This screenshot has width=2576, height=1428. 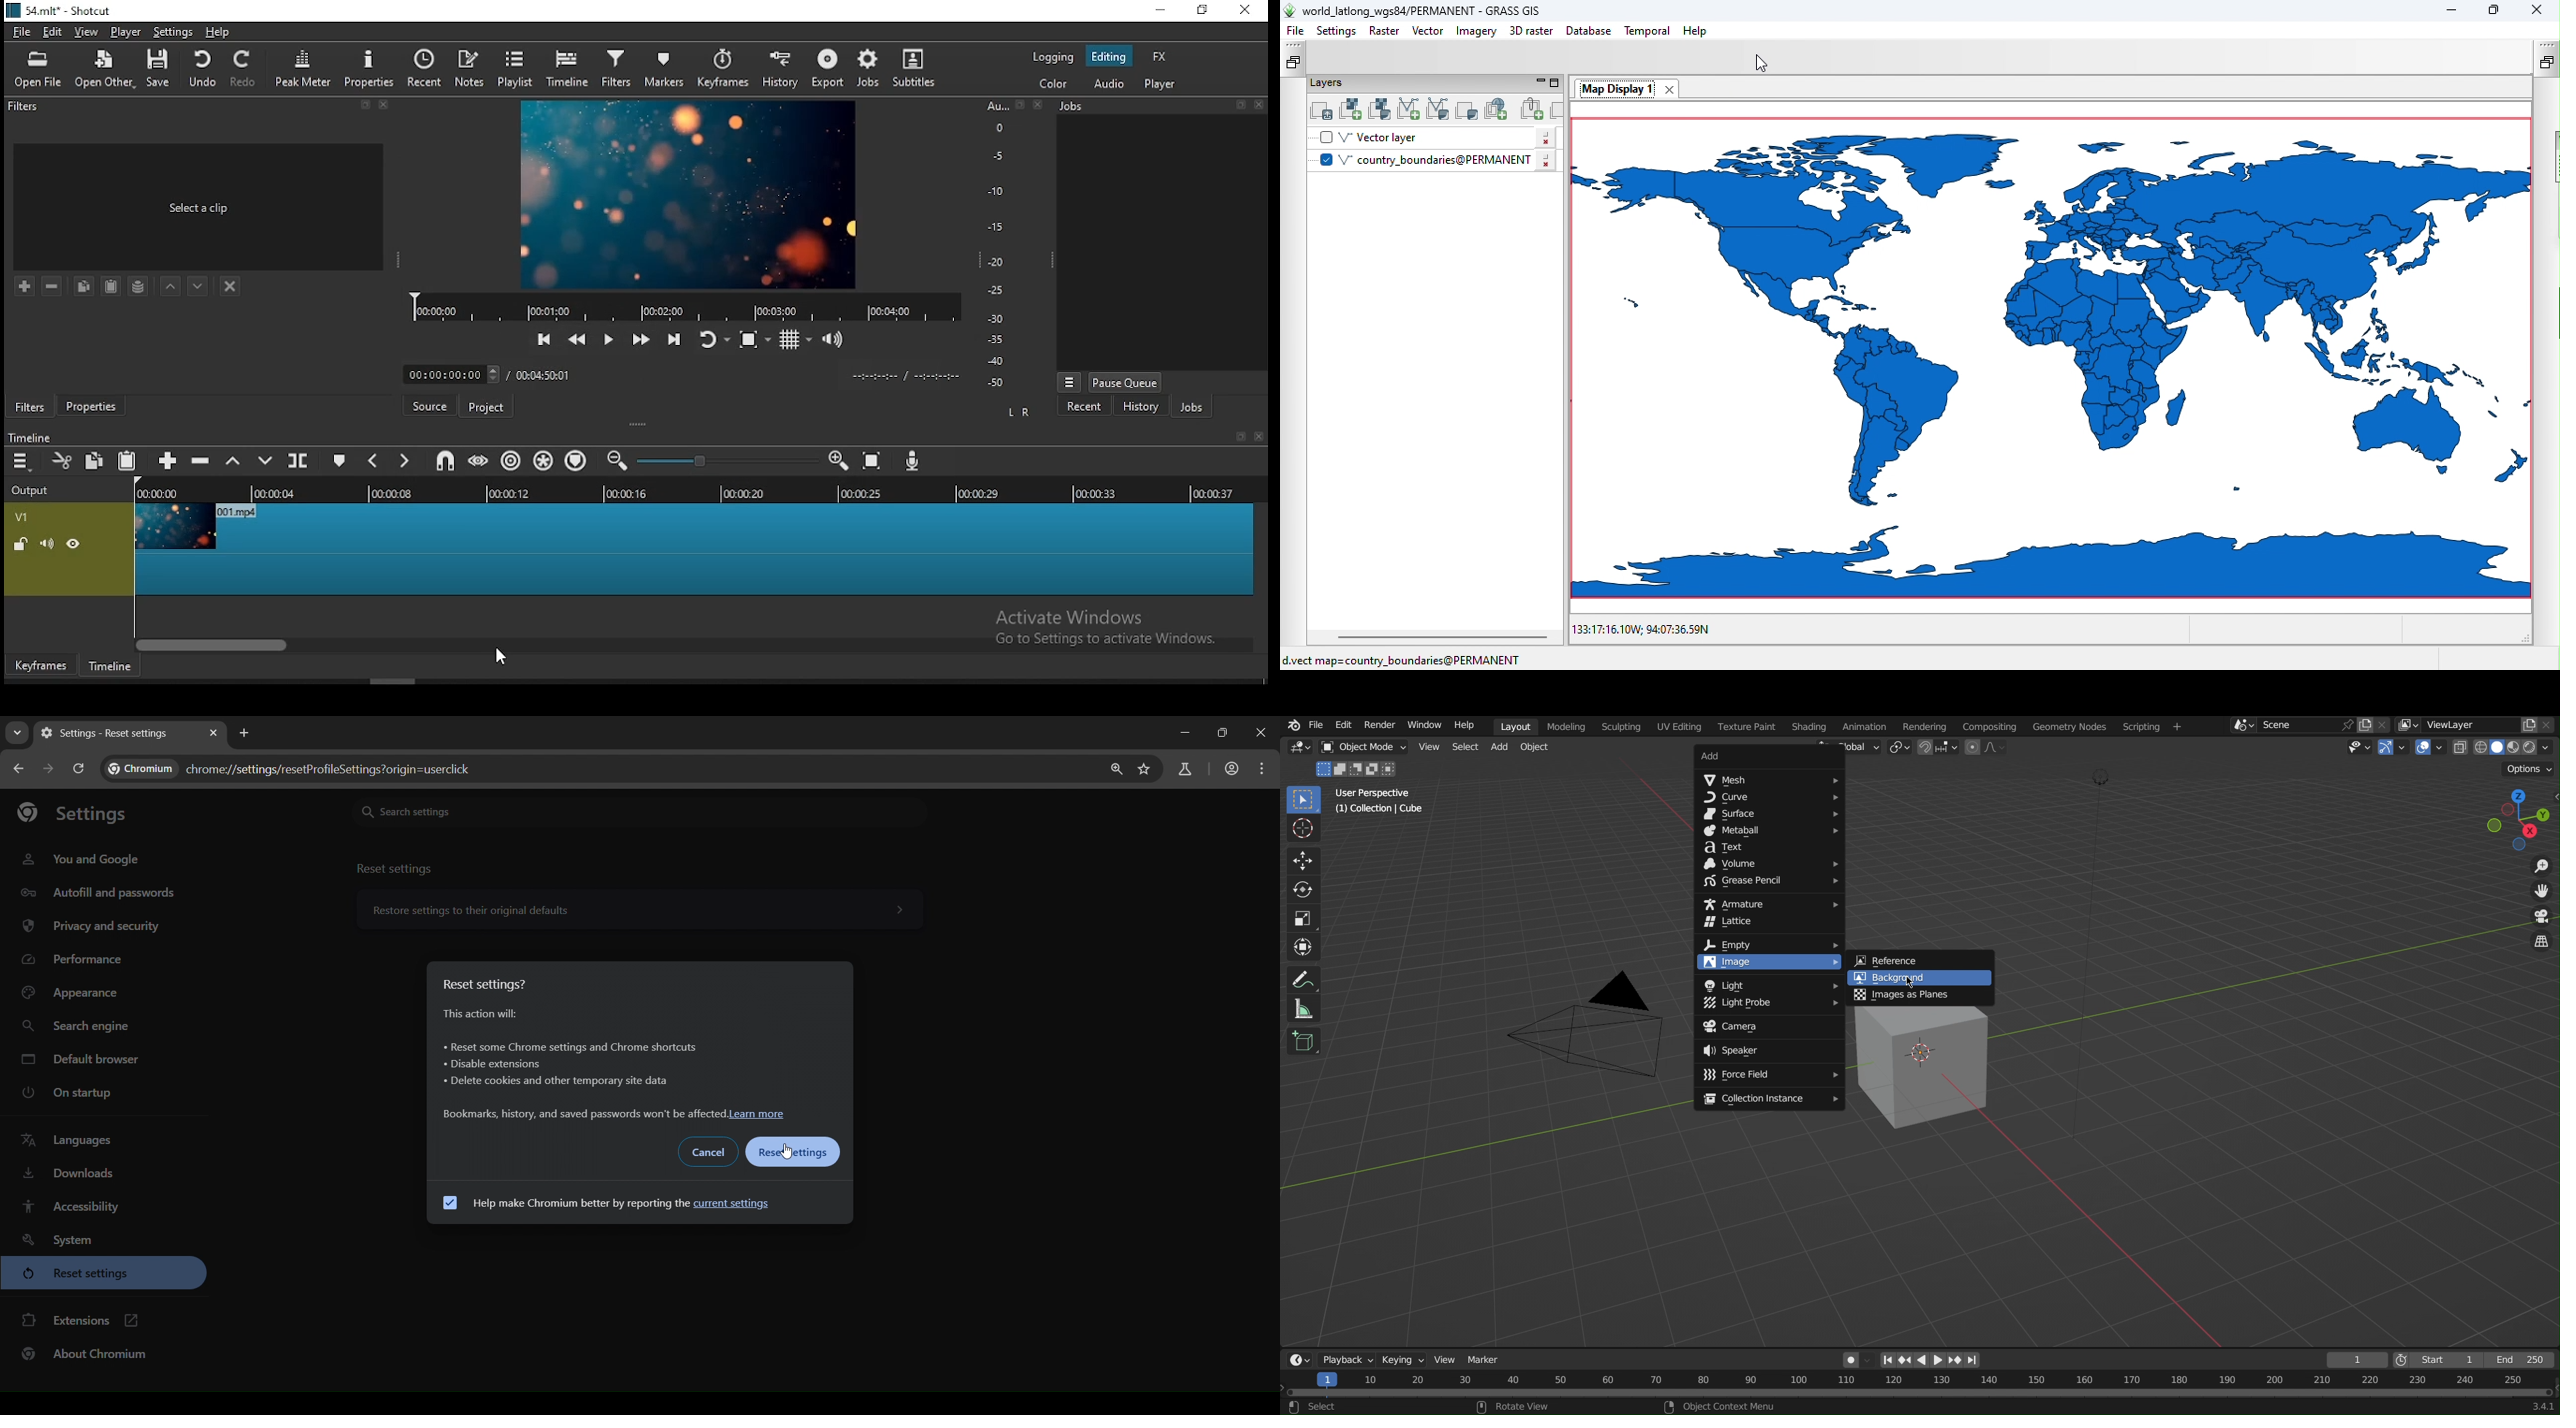 What do you see at coordinates (666, 67) in the screenshot?
I see `markers` at bounding box center [666, 67].